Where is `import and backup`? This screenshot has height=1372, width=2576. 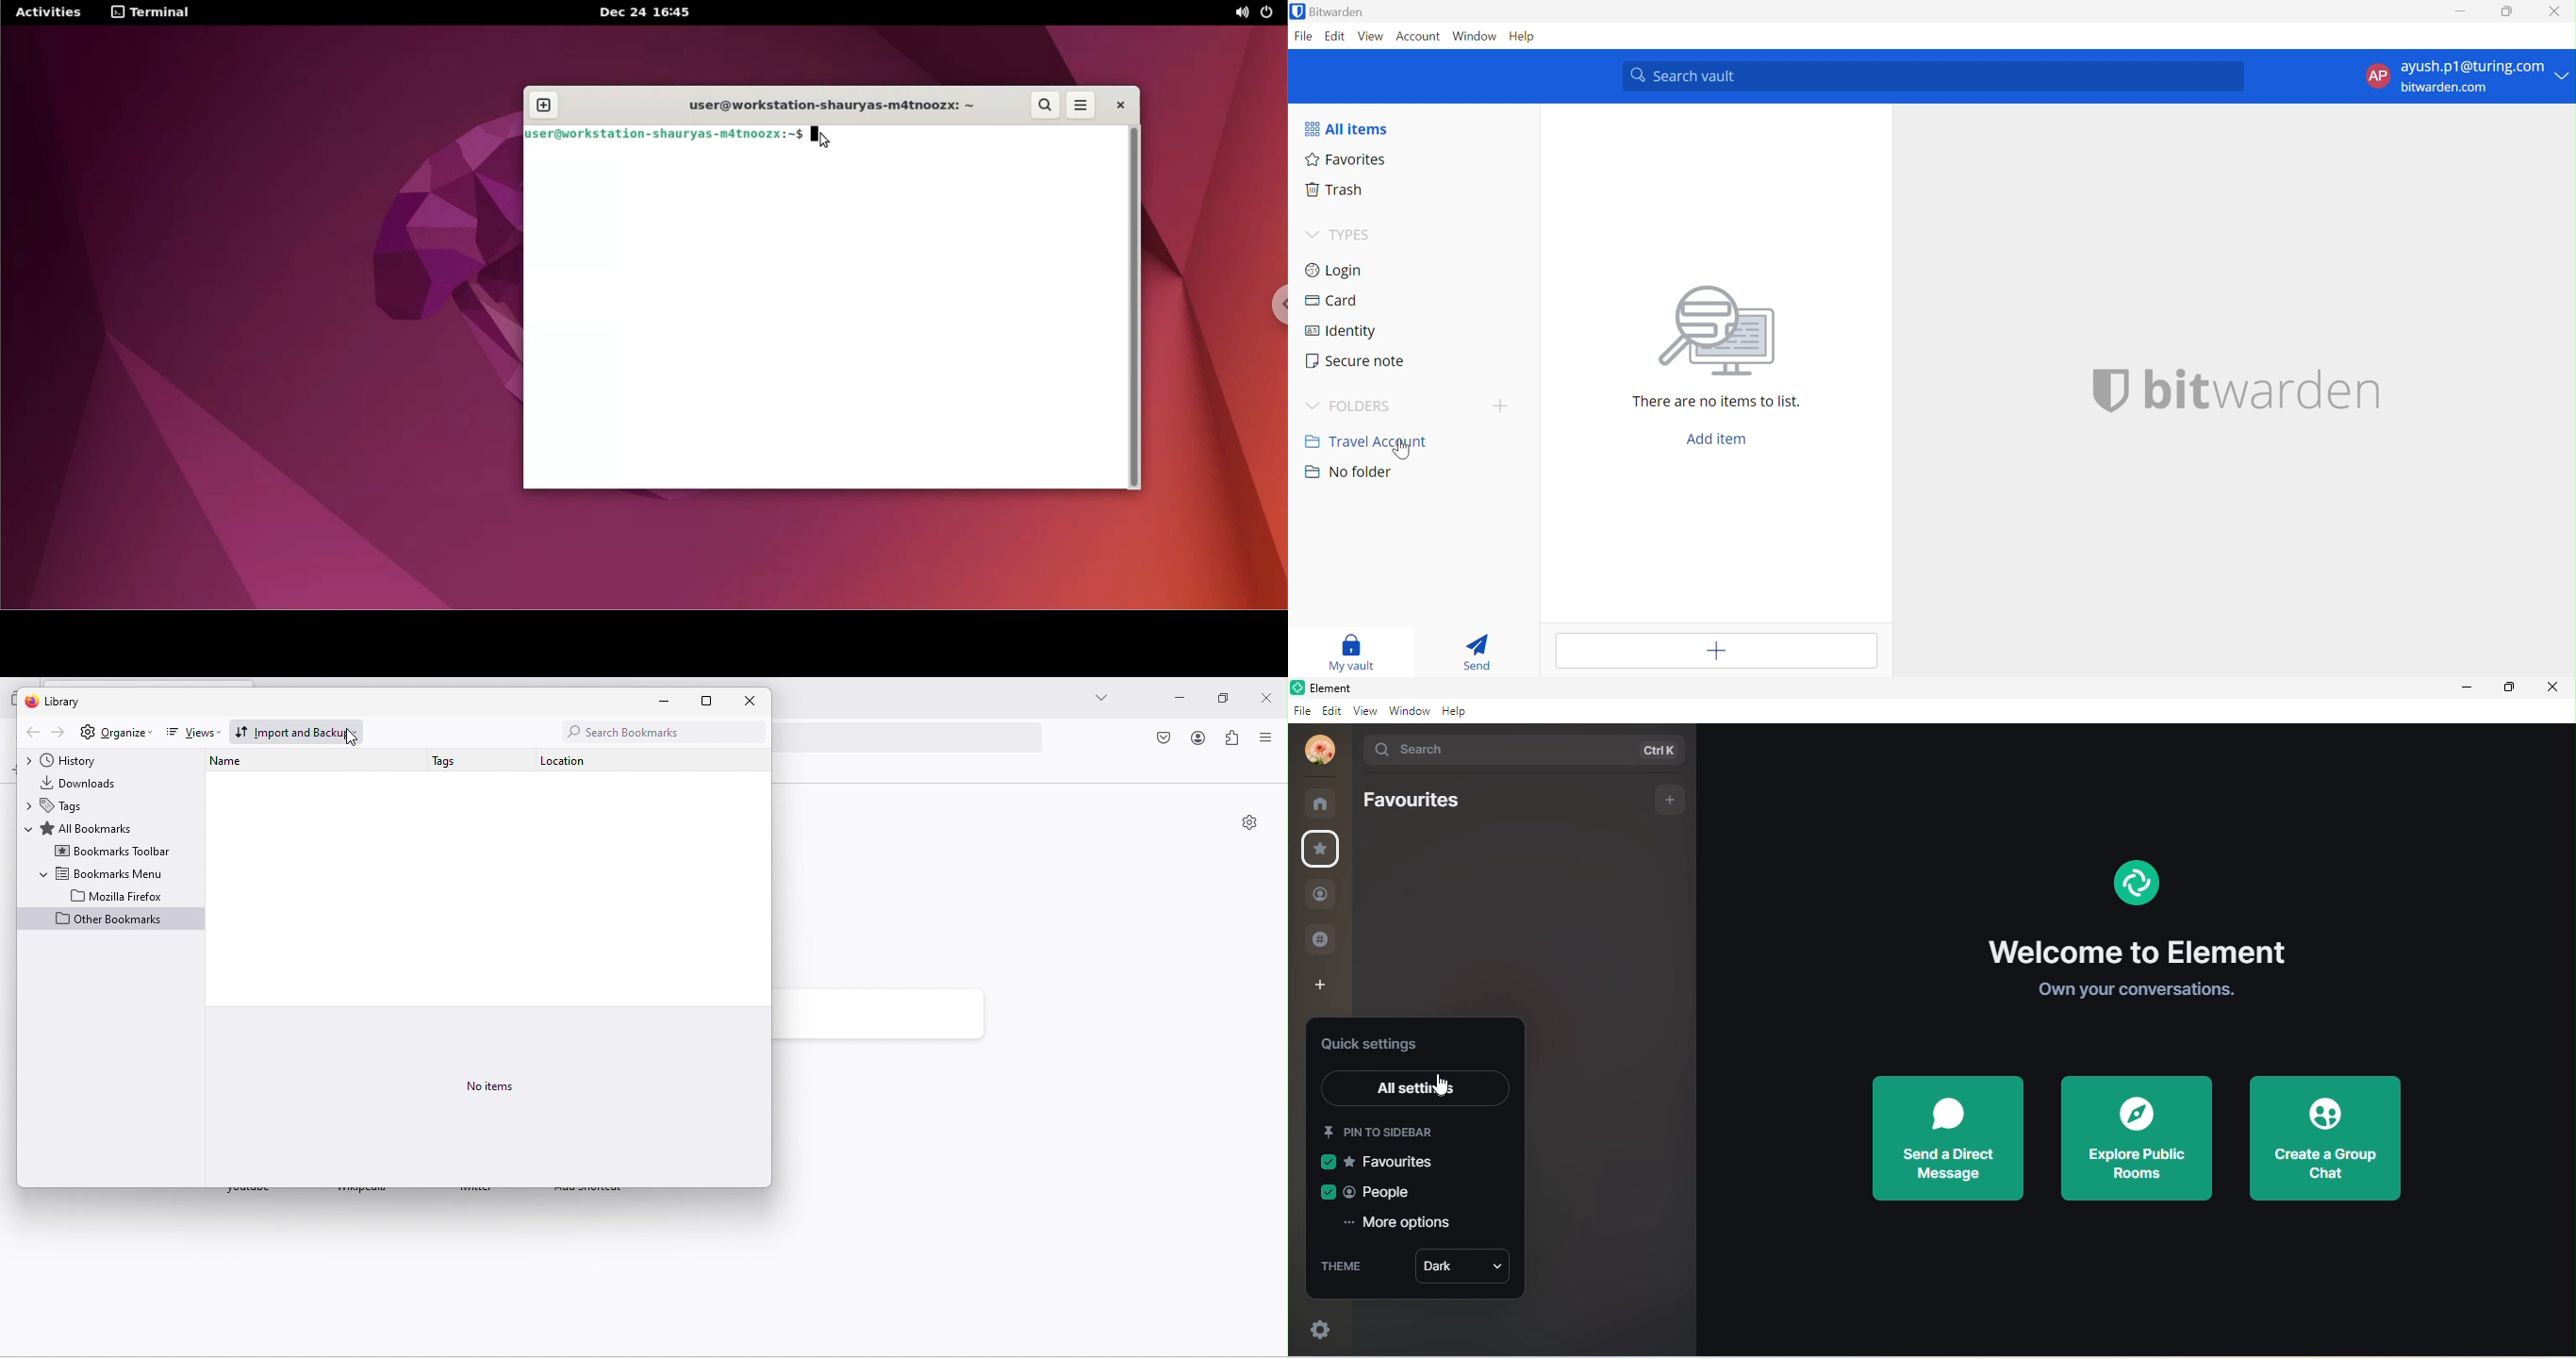 import and backup is located at coordinates (298, 730).